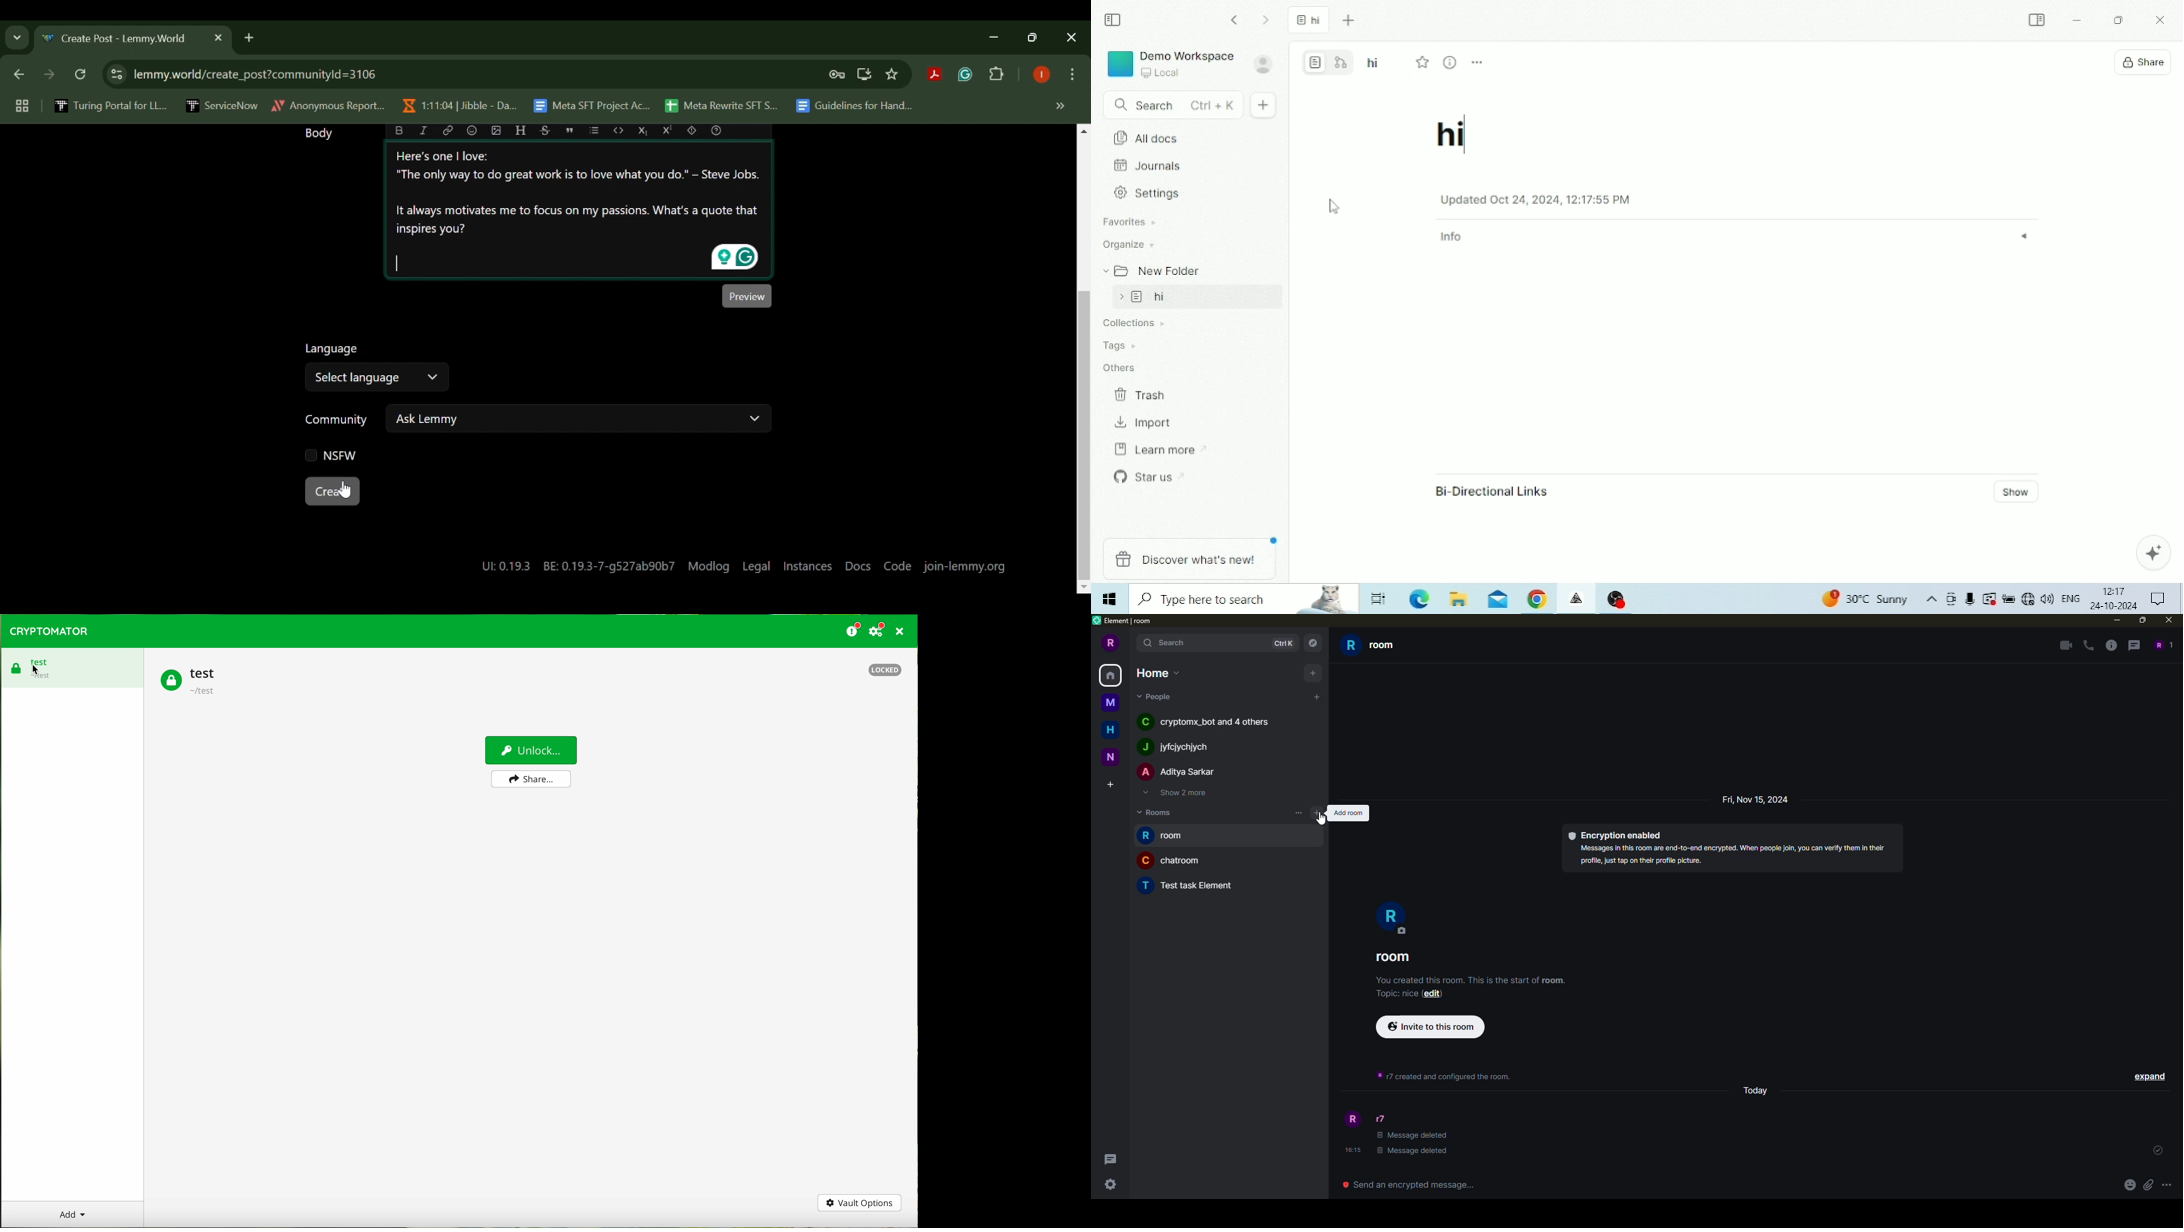 This screenshot has height=1232, width=2184. I want to click on people, so click(1383, 1120).